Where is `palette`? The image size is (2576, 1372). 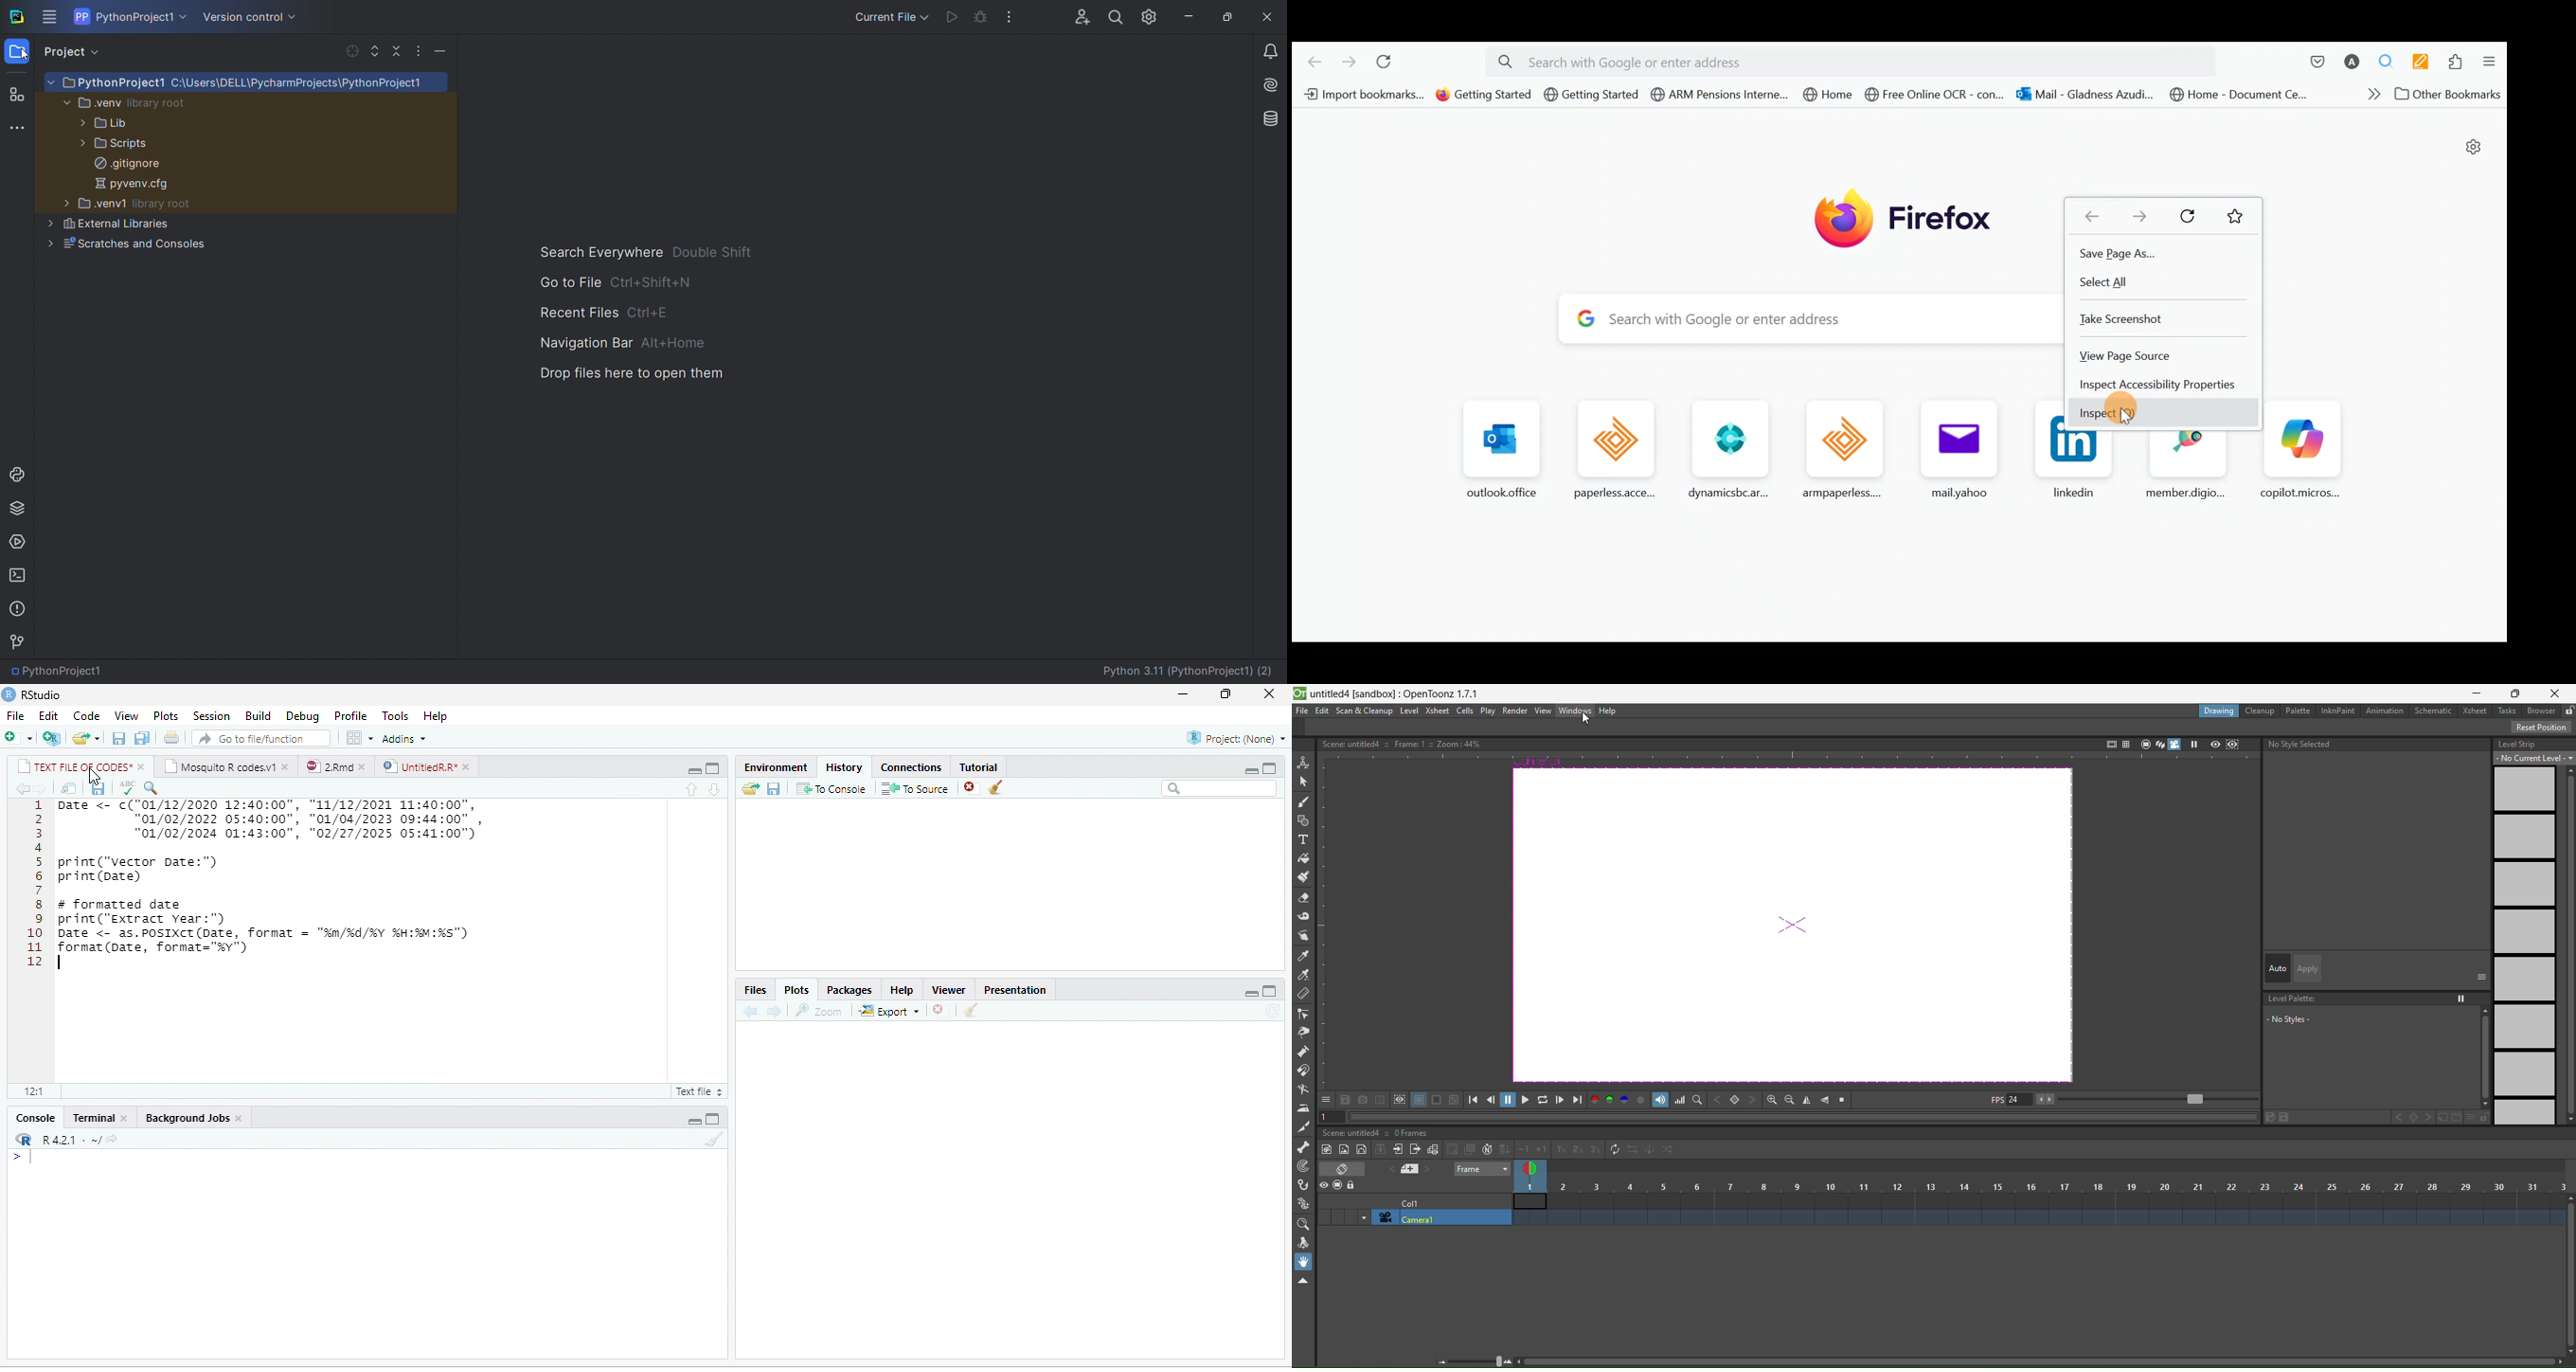 palette is located at coordinates (2299, 710).